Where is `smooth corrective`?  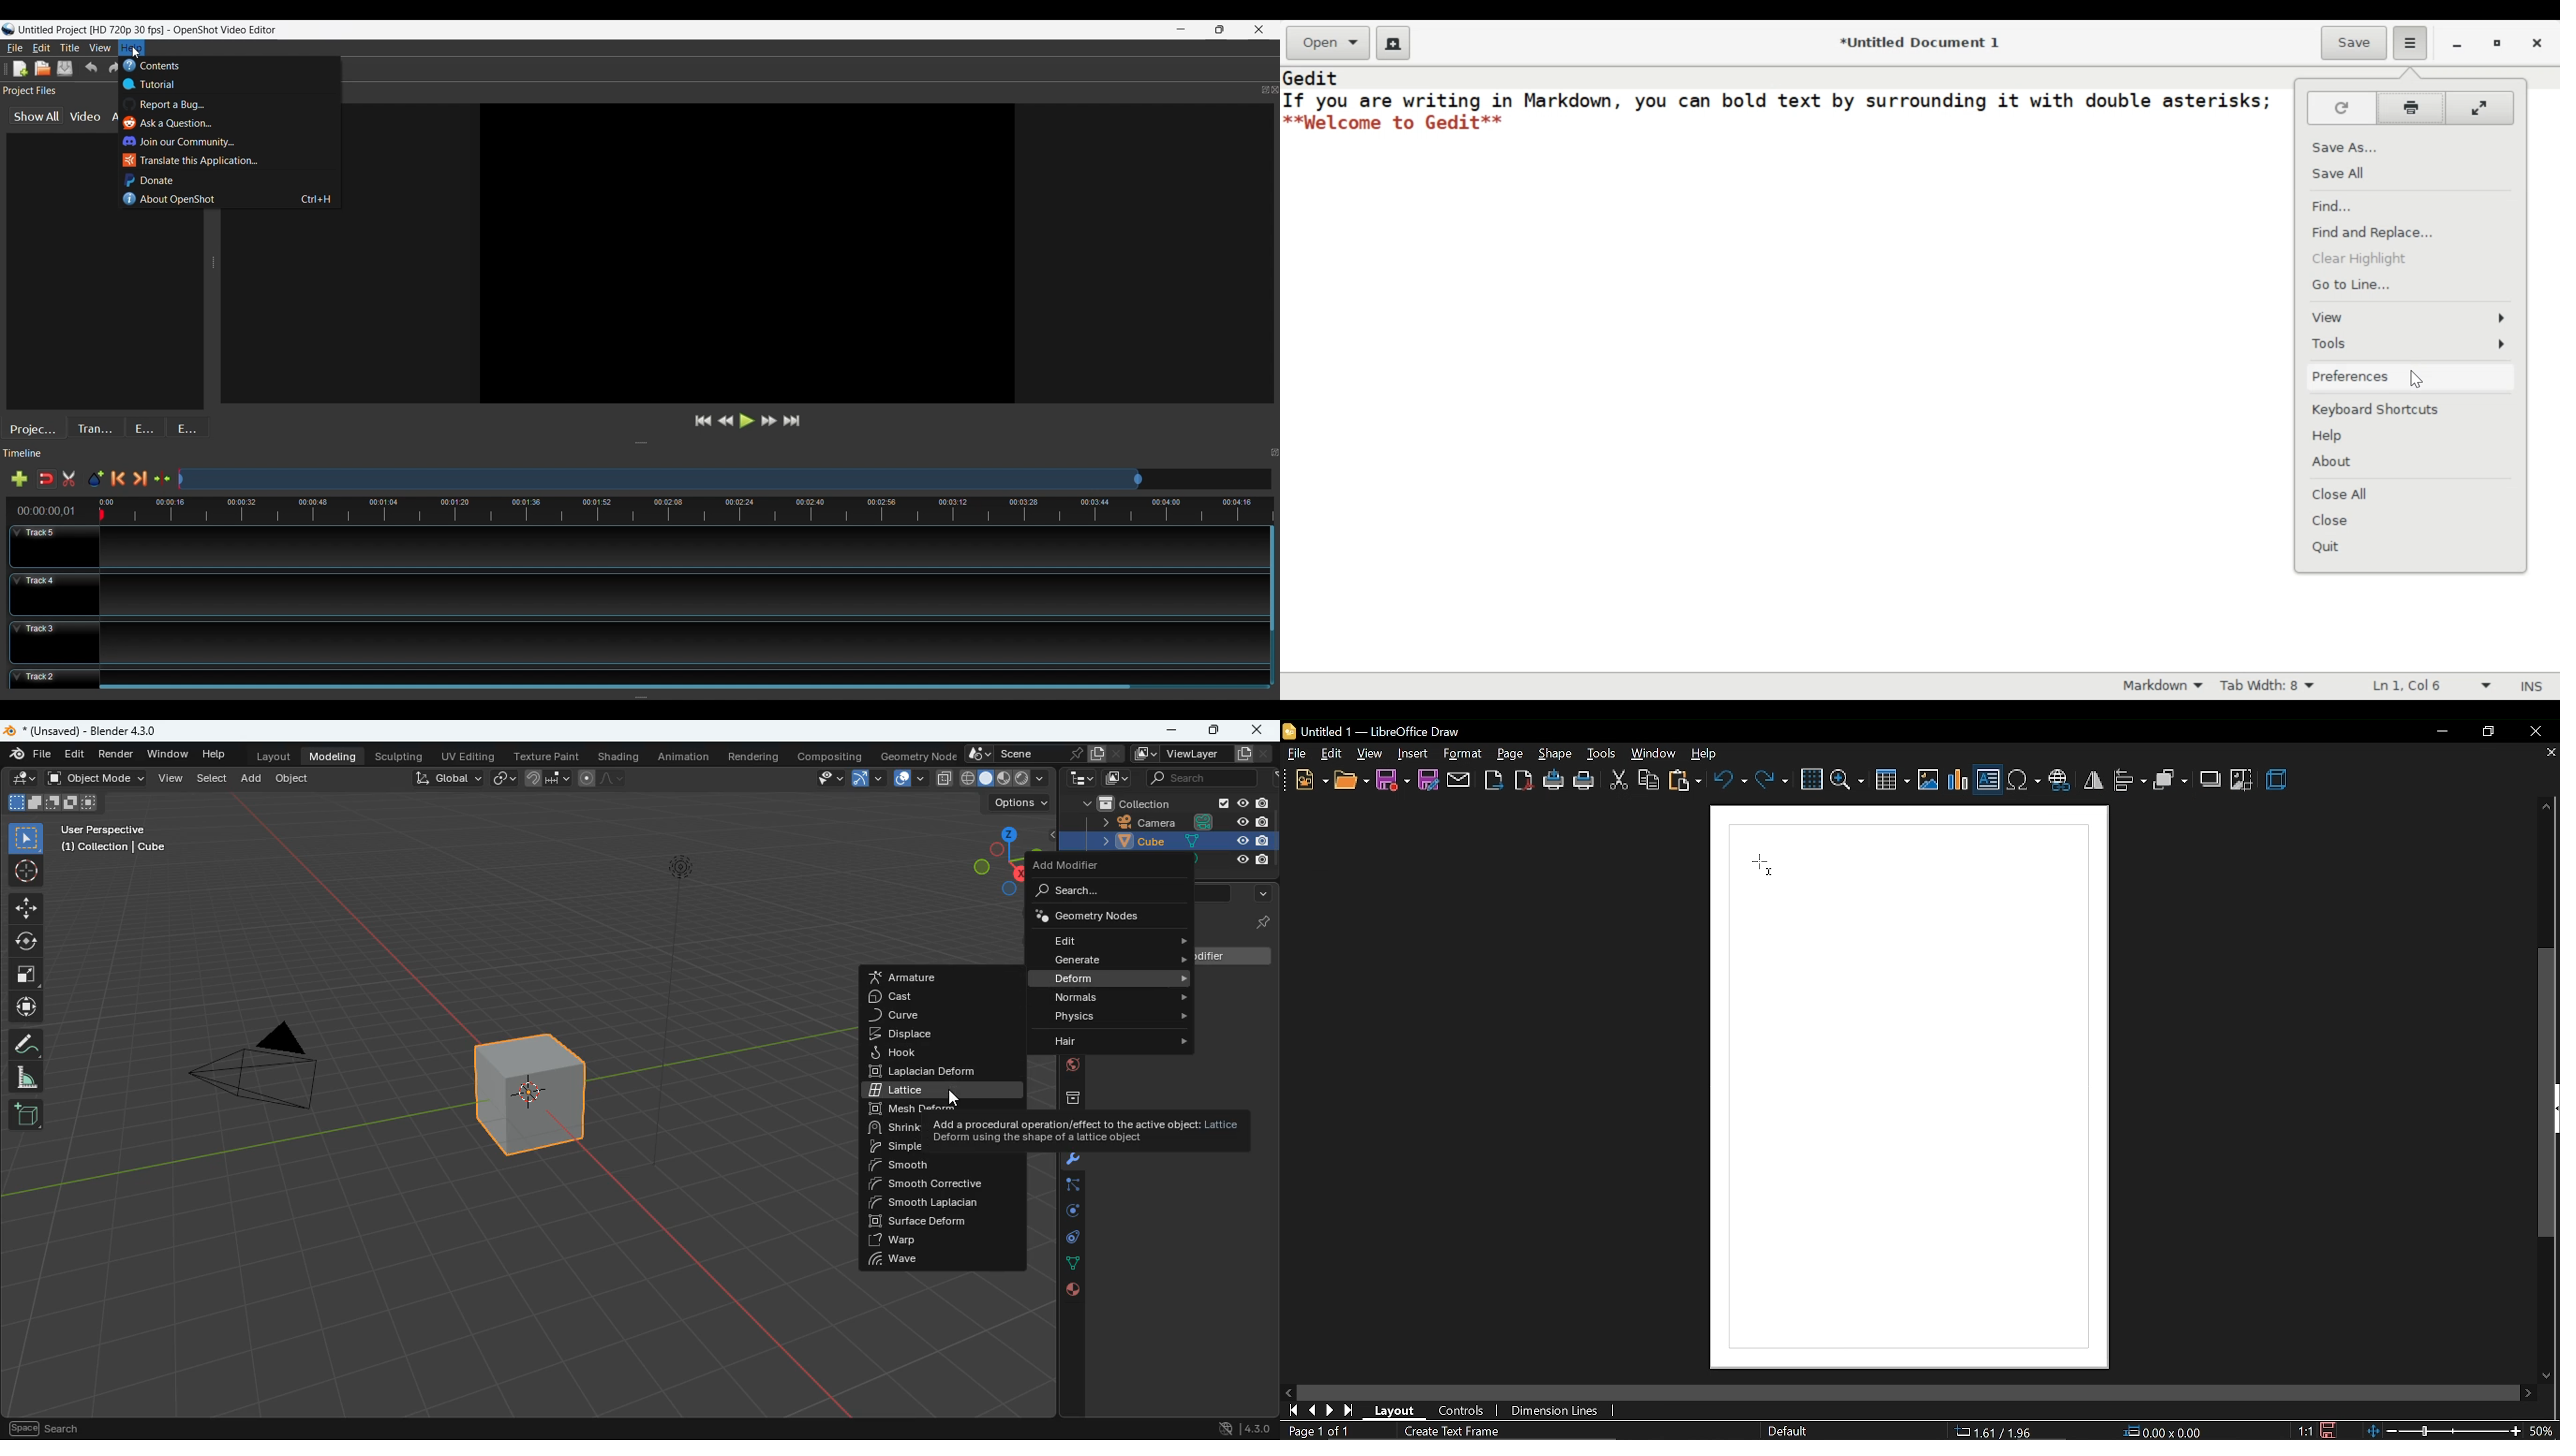
smooth corrective is located at coordinates (938, 1187).